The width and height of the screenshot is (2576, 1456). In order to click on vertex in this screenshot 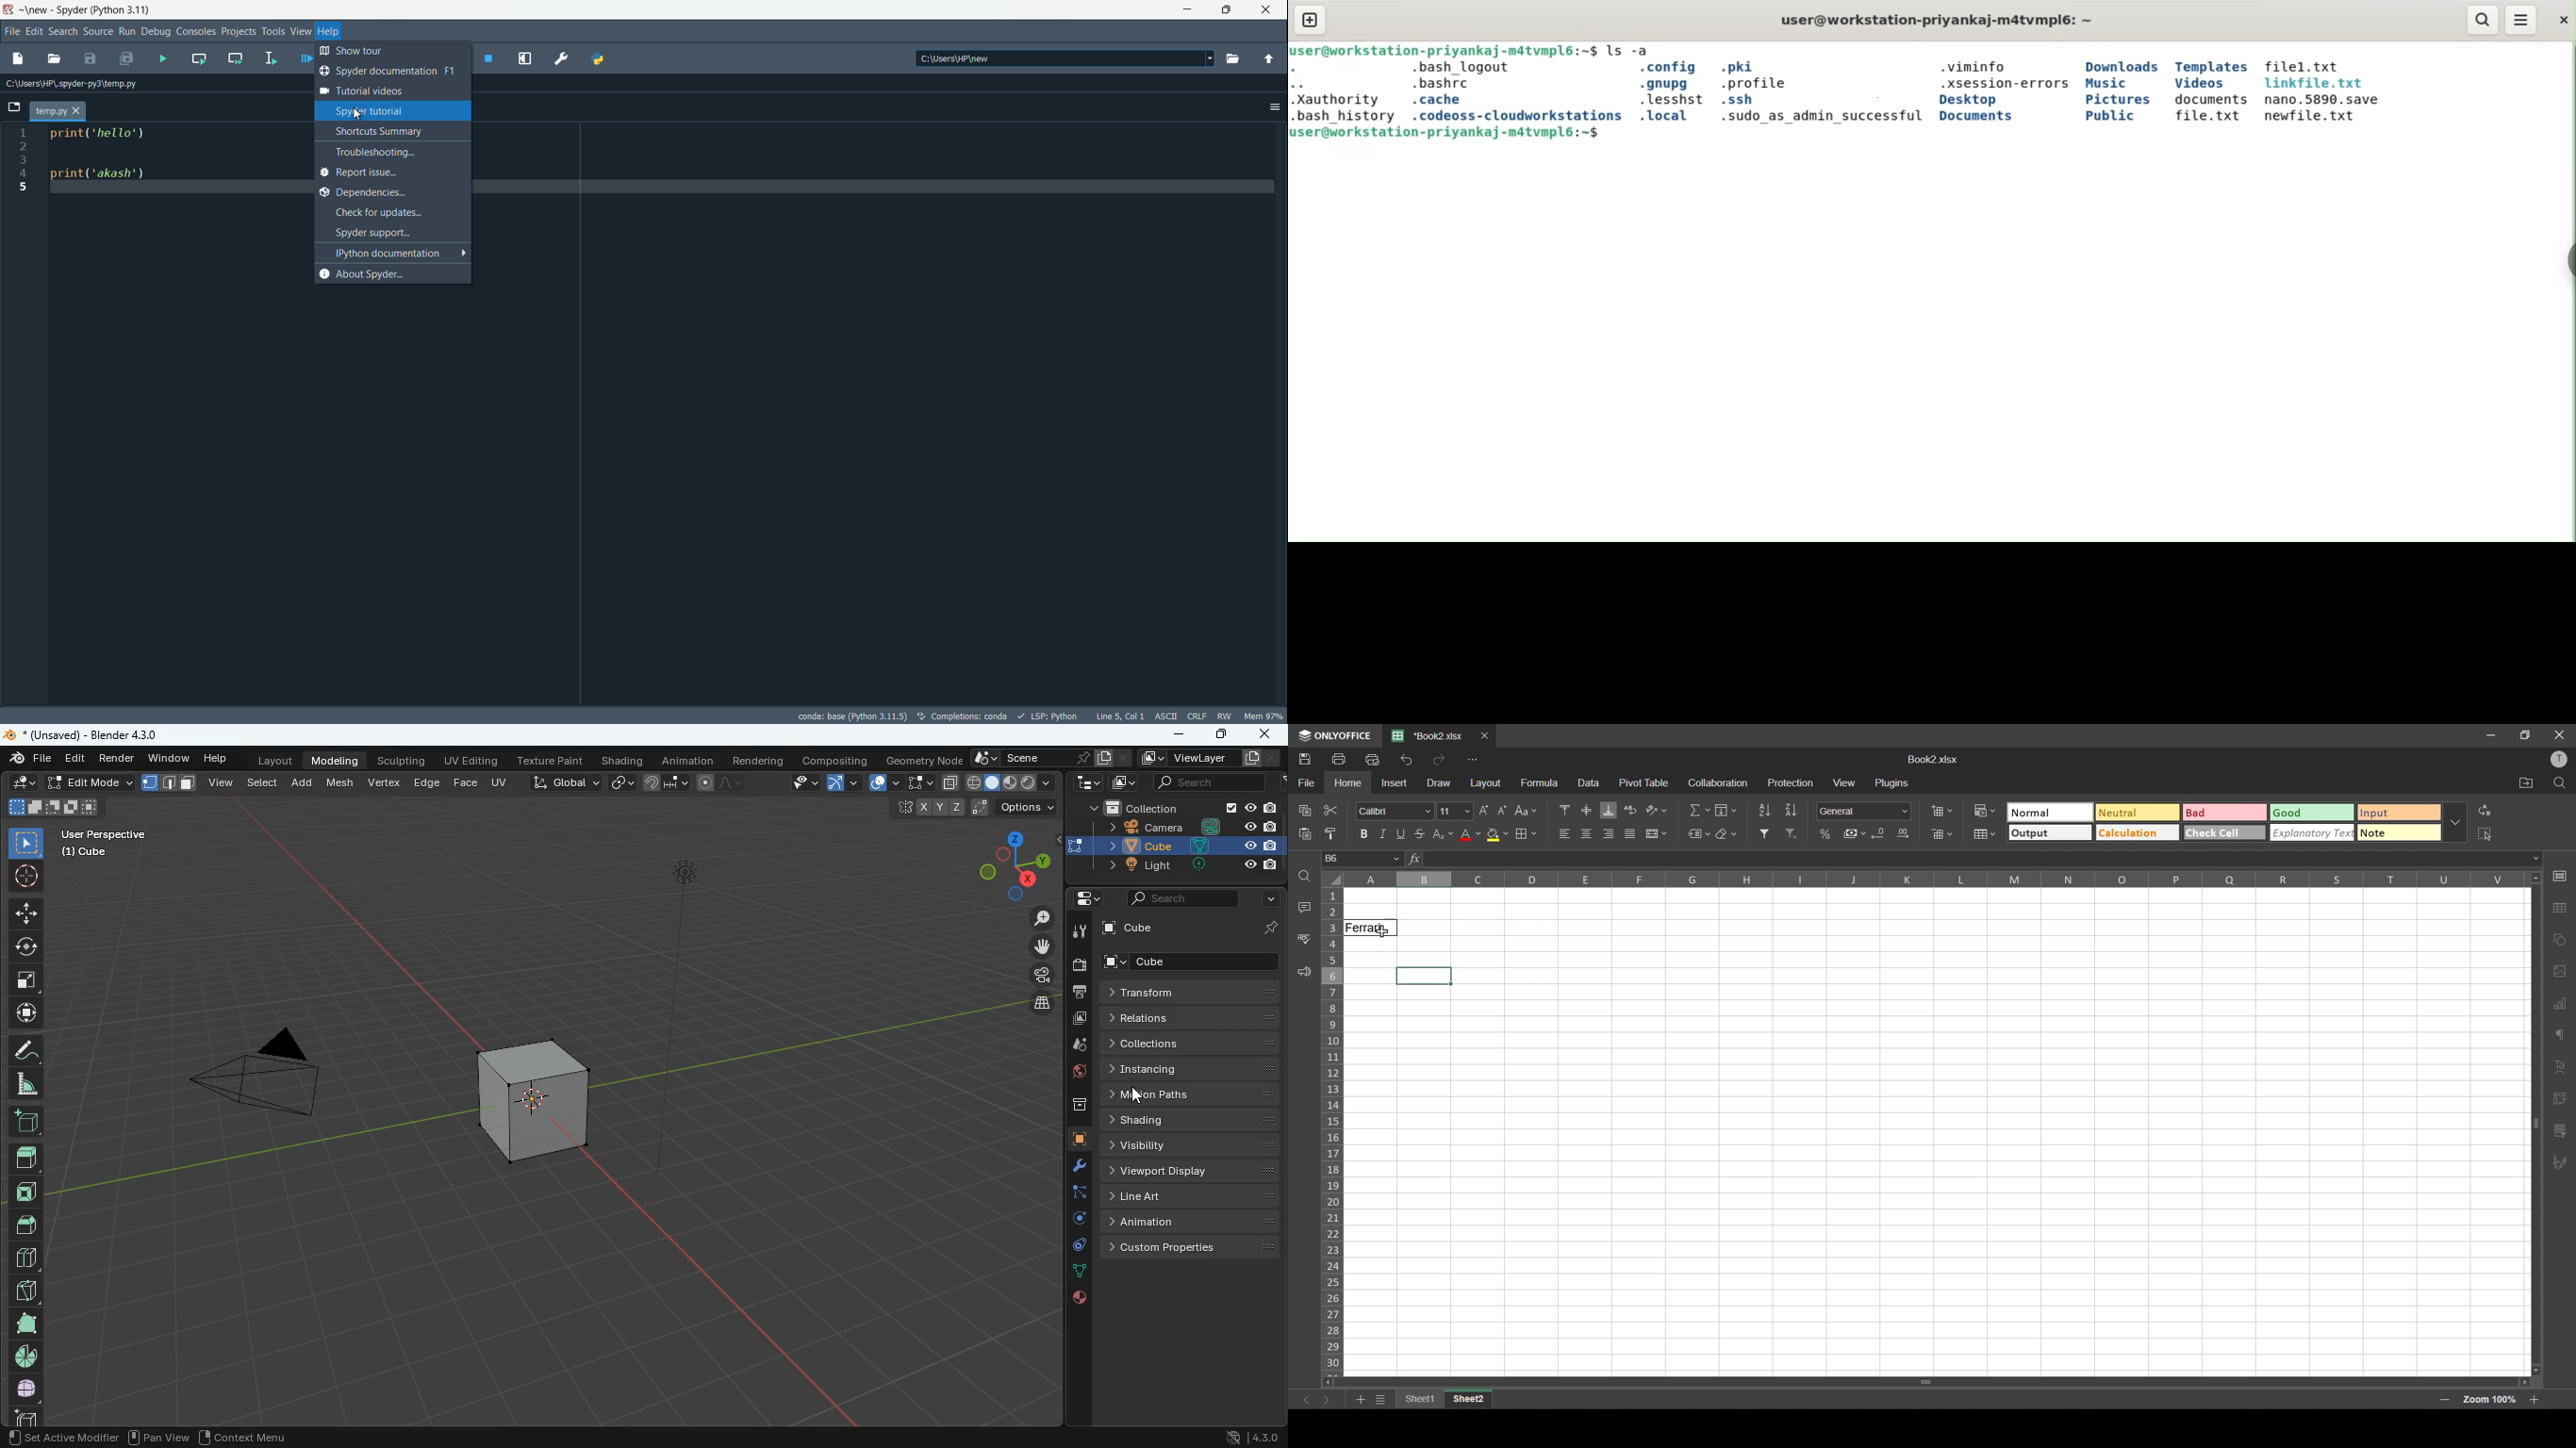, I will do `click(384, 782)`.